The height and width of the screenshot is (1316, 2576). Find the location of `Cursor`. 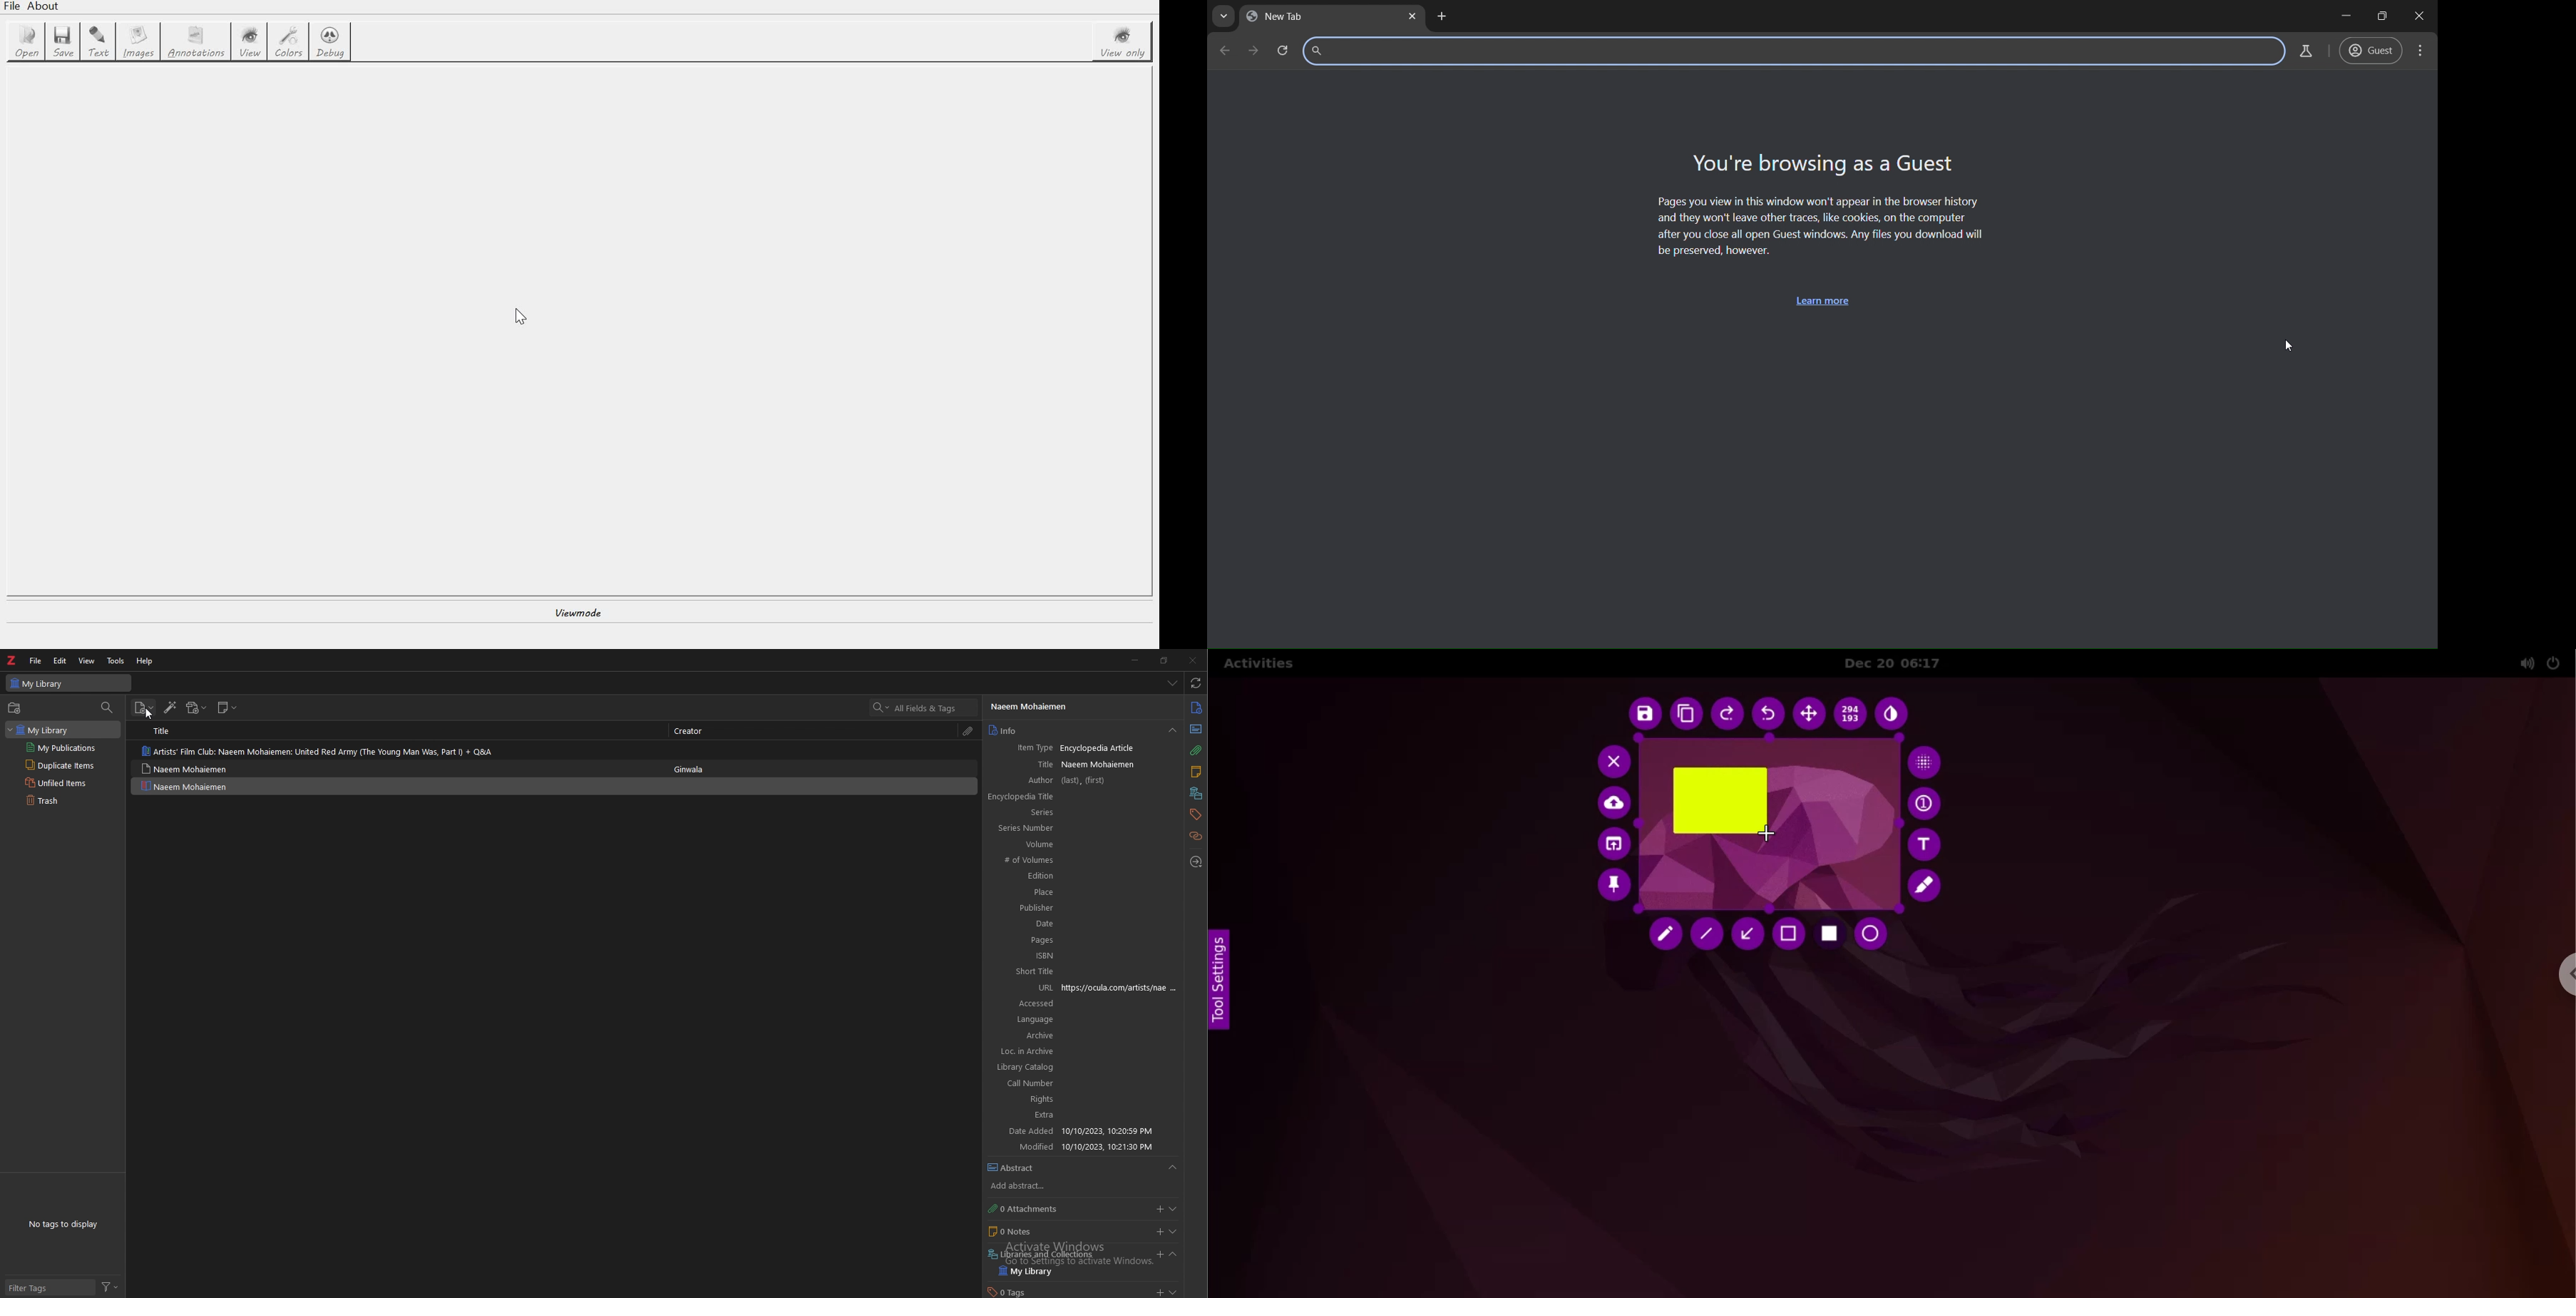

Cursor is located at coordinates (153, 714).